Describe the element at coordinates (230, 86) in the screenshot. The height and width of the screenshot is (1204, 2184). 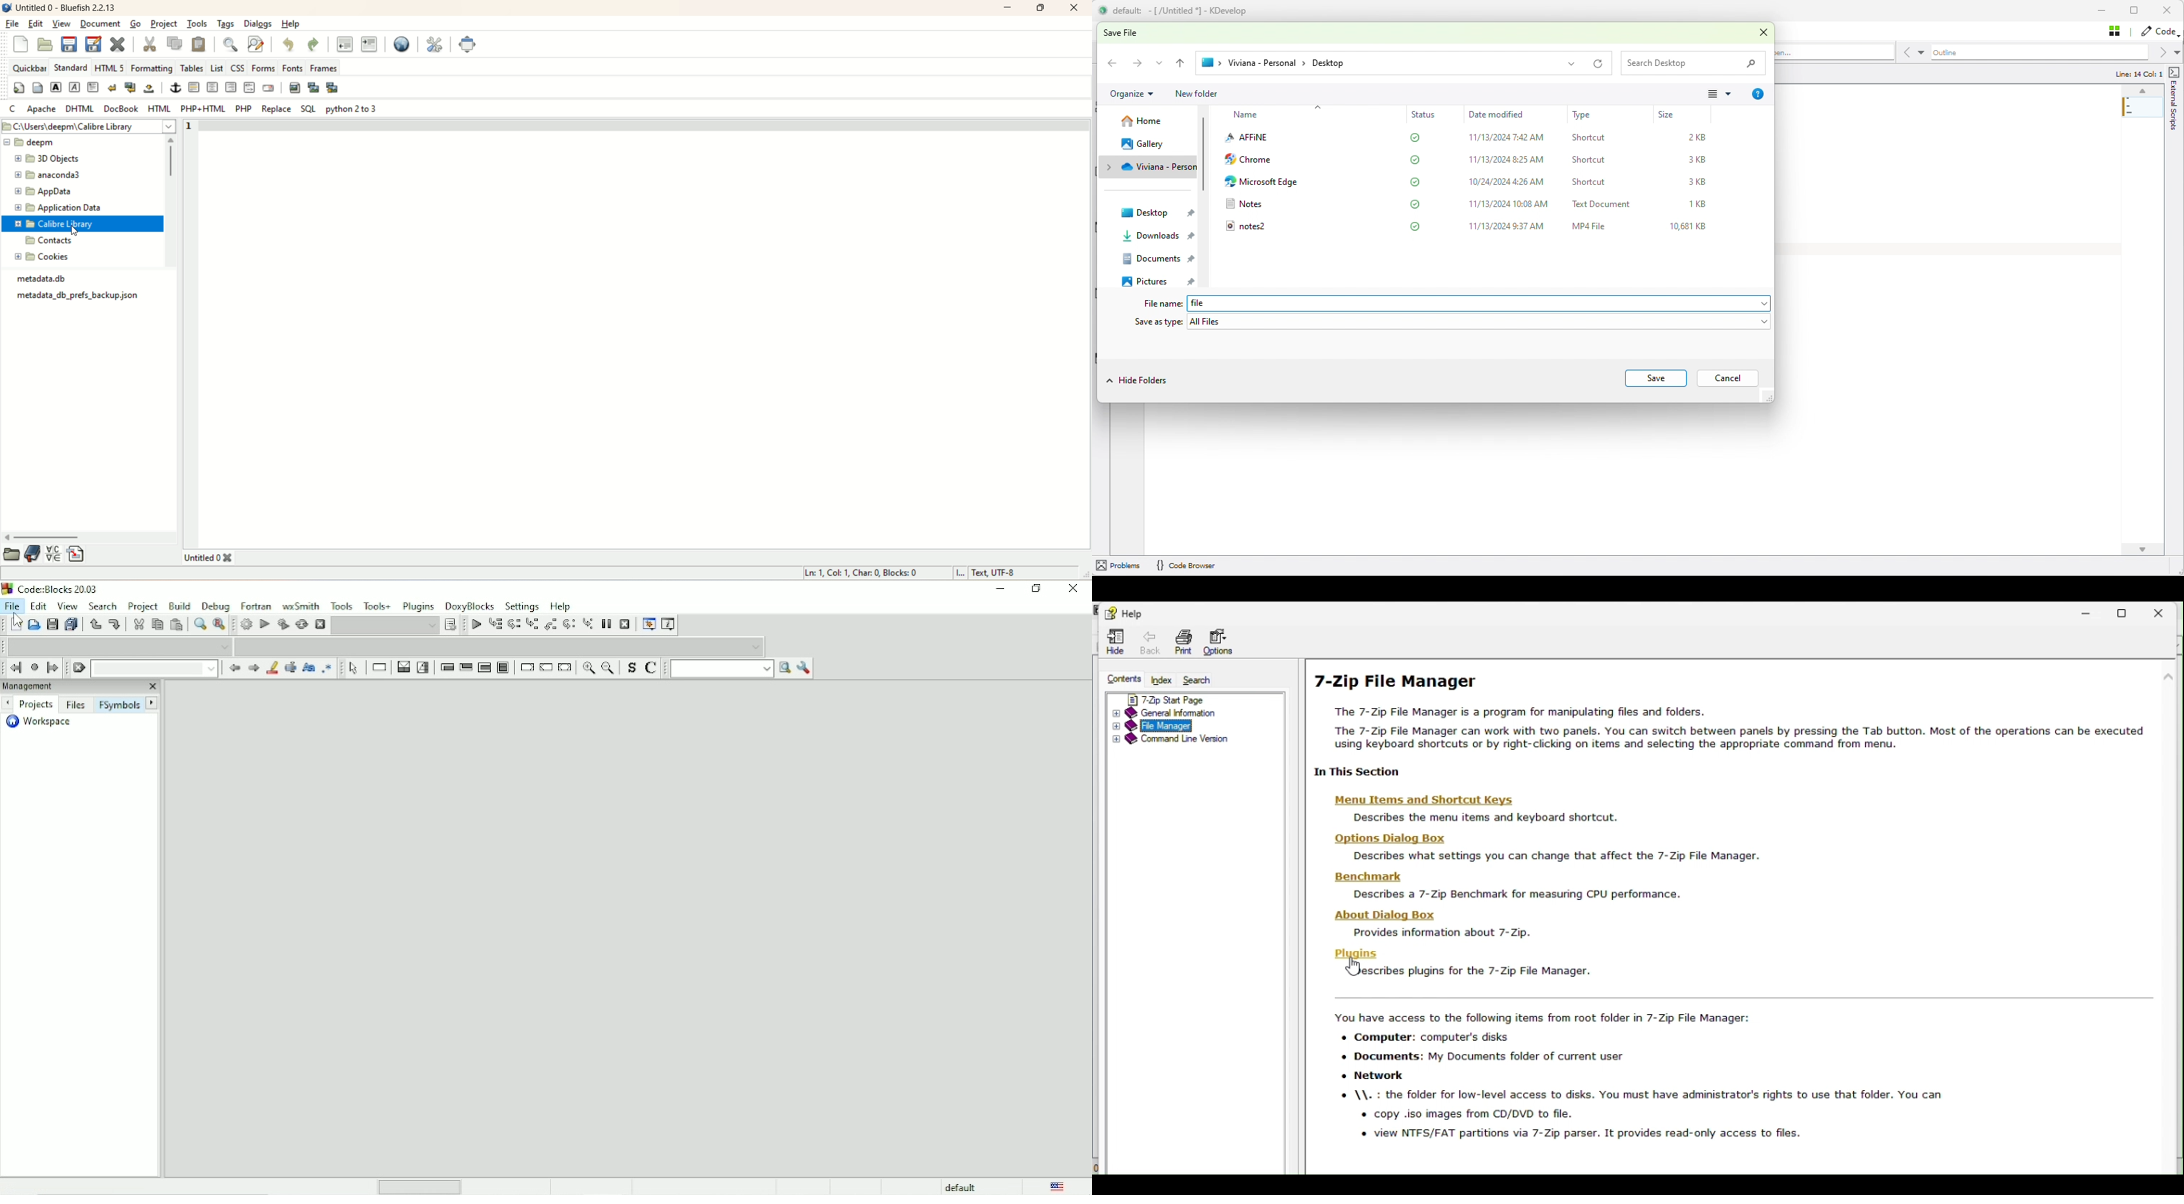
I see `right justify` at that location.